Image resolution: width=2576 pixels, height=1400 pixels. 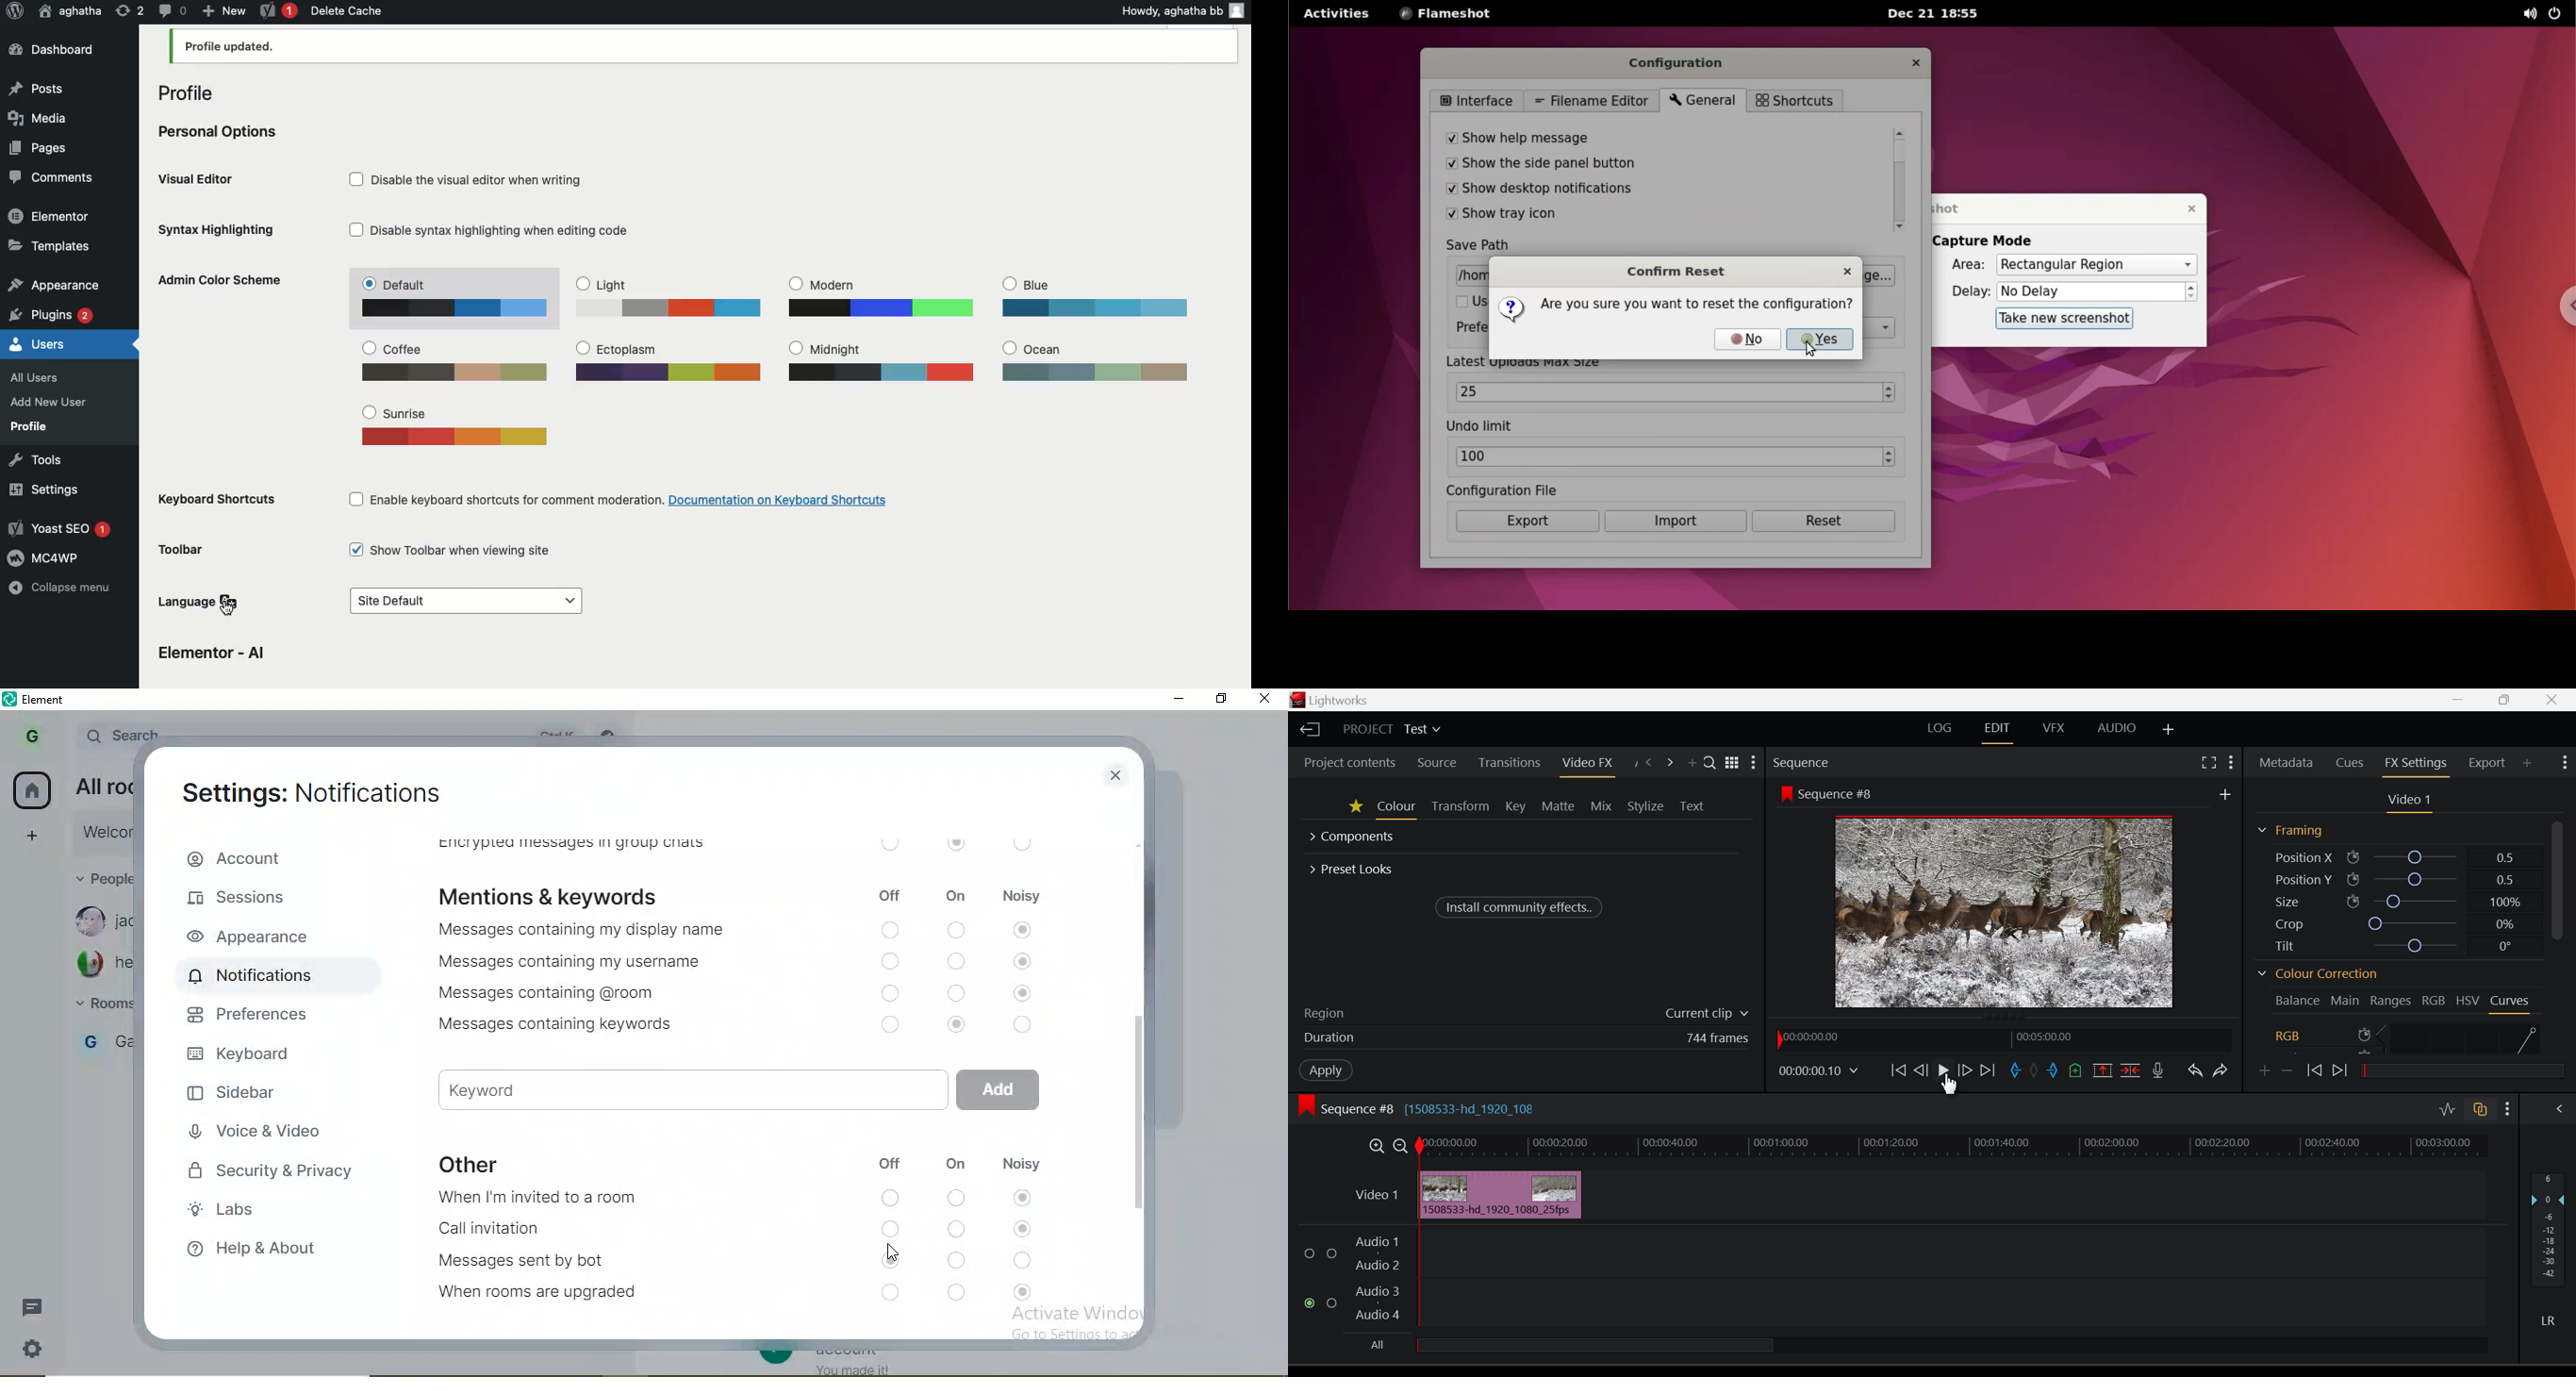 What do you see at coordinates (187, 549) in the screenshot?
I see `Toolbar` at bounding box center [187, 549].